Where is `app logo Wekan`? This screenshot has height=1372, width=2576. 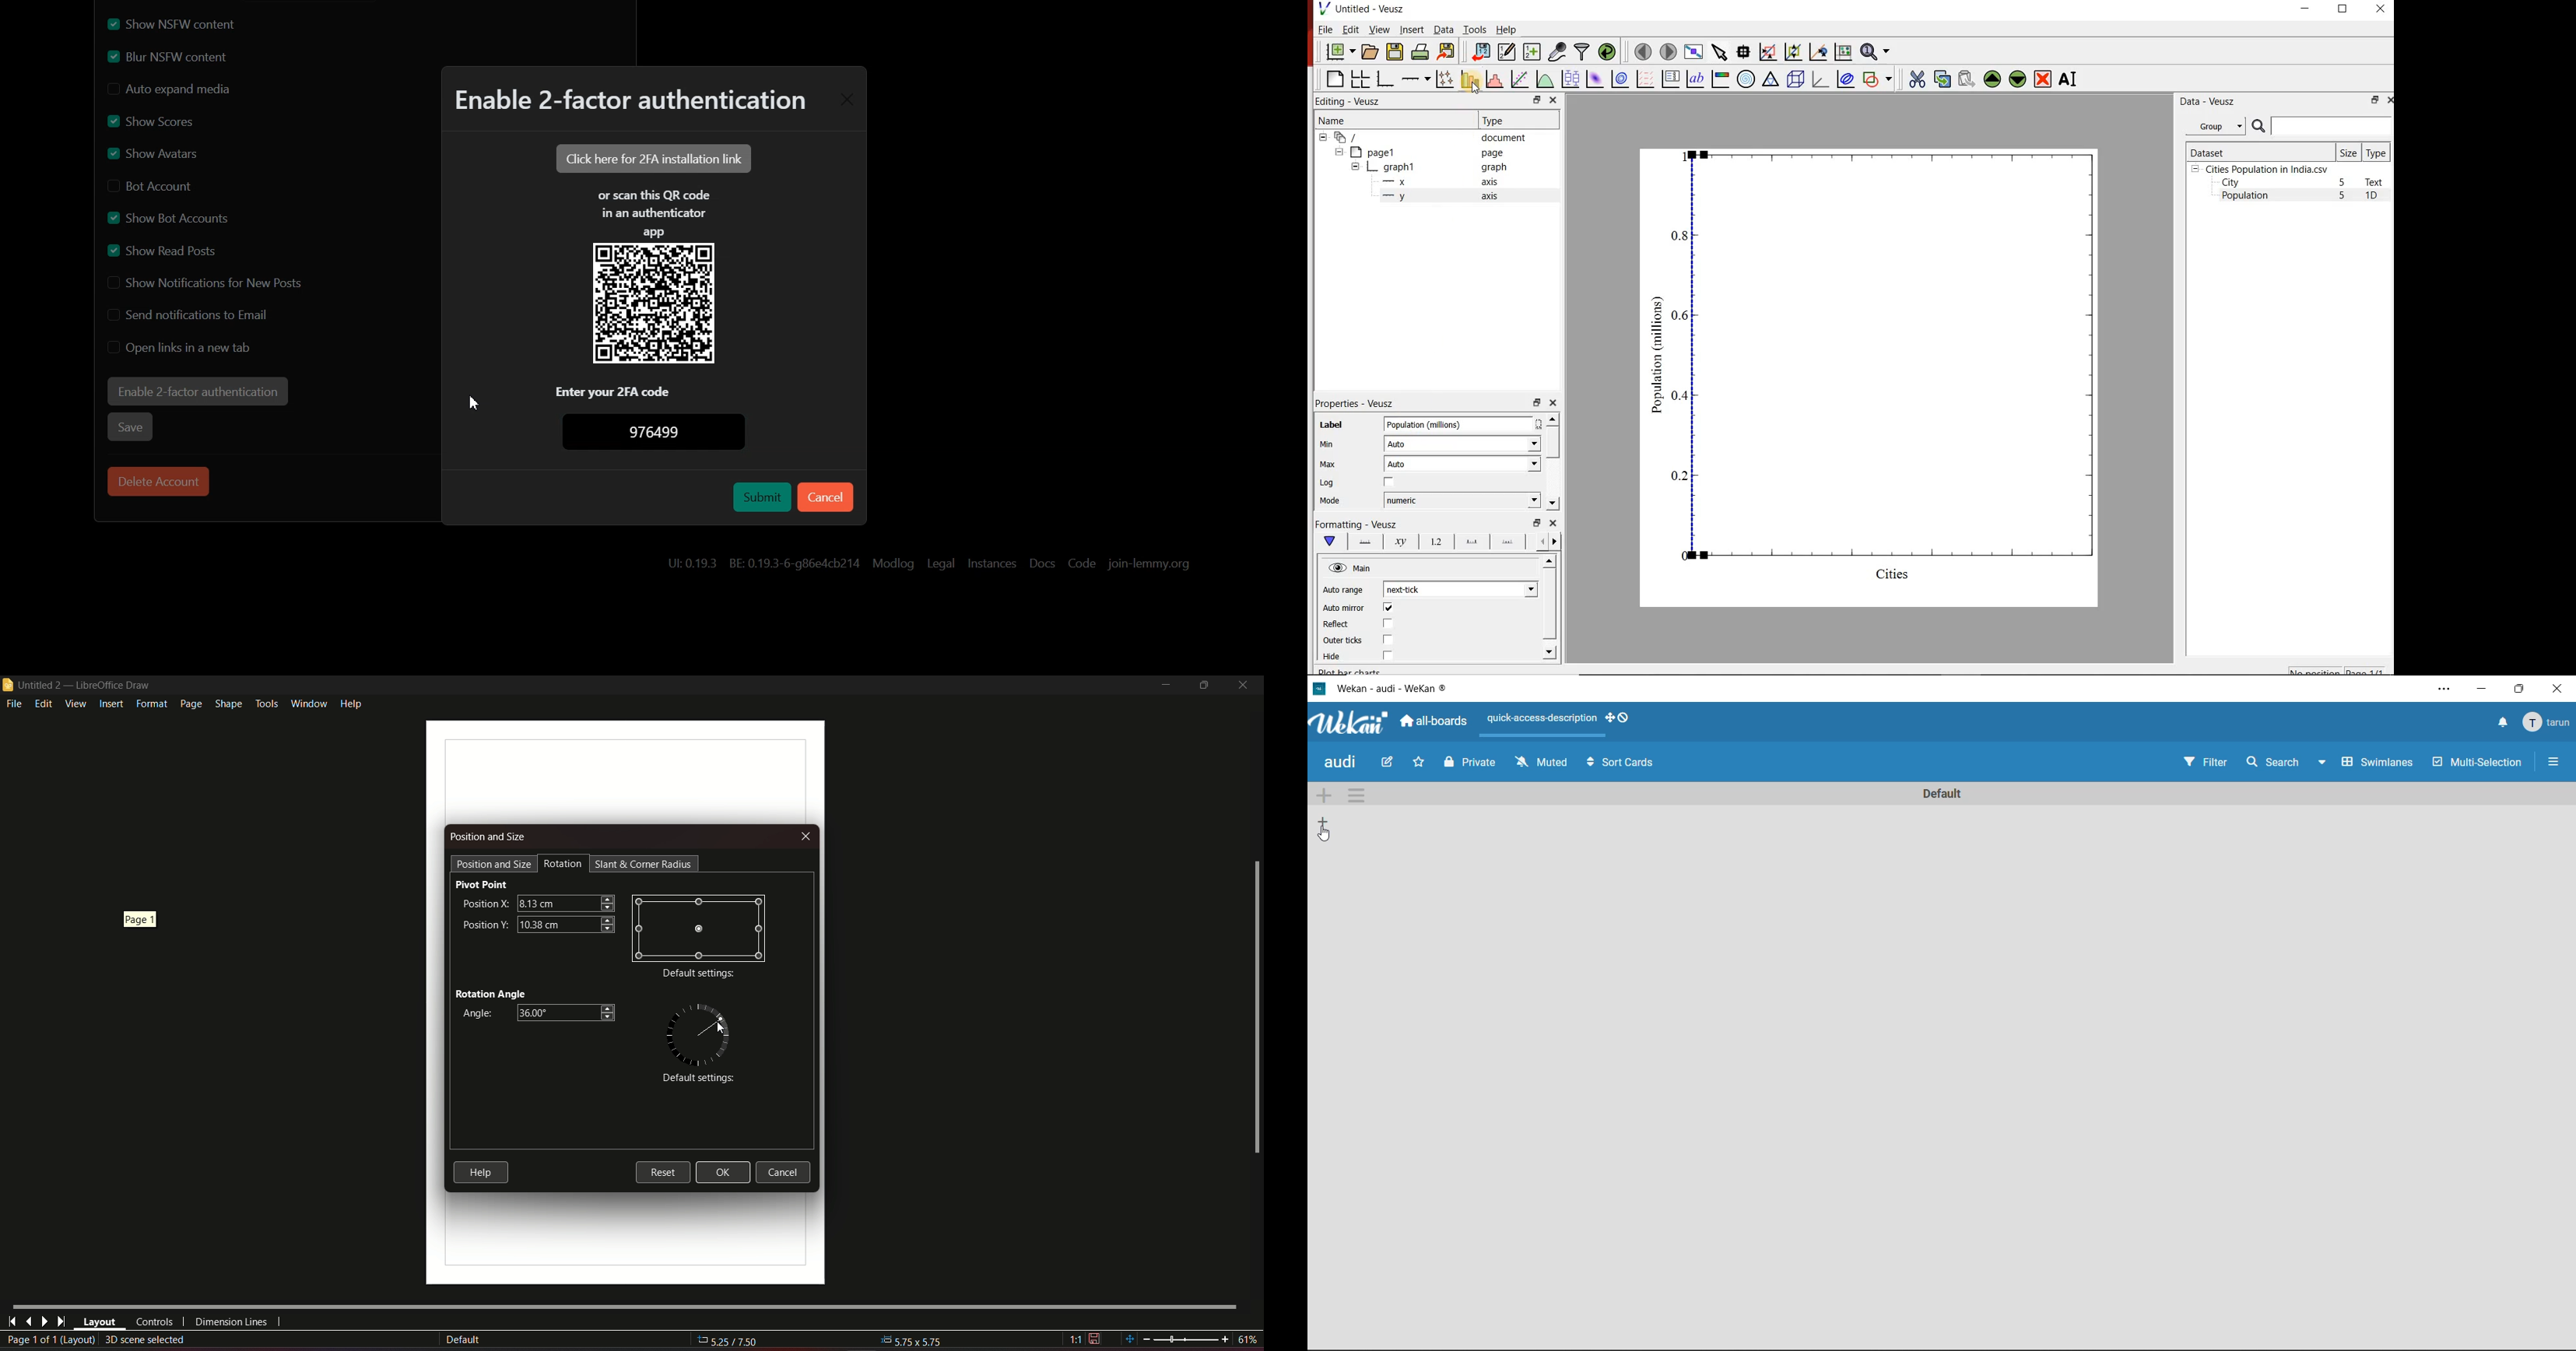 app logo Wekan is located at coordinates (1347, 723).